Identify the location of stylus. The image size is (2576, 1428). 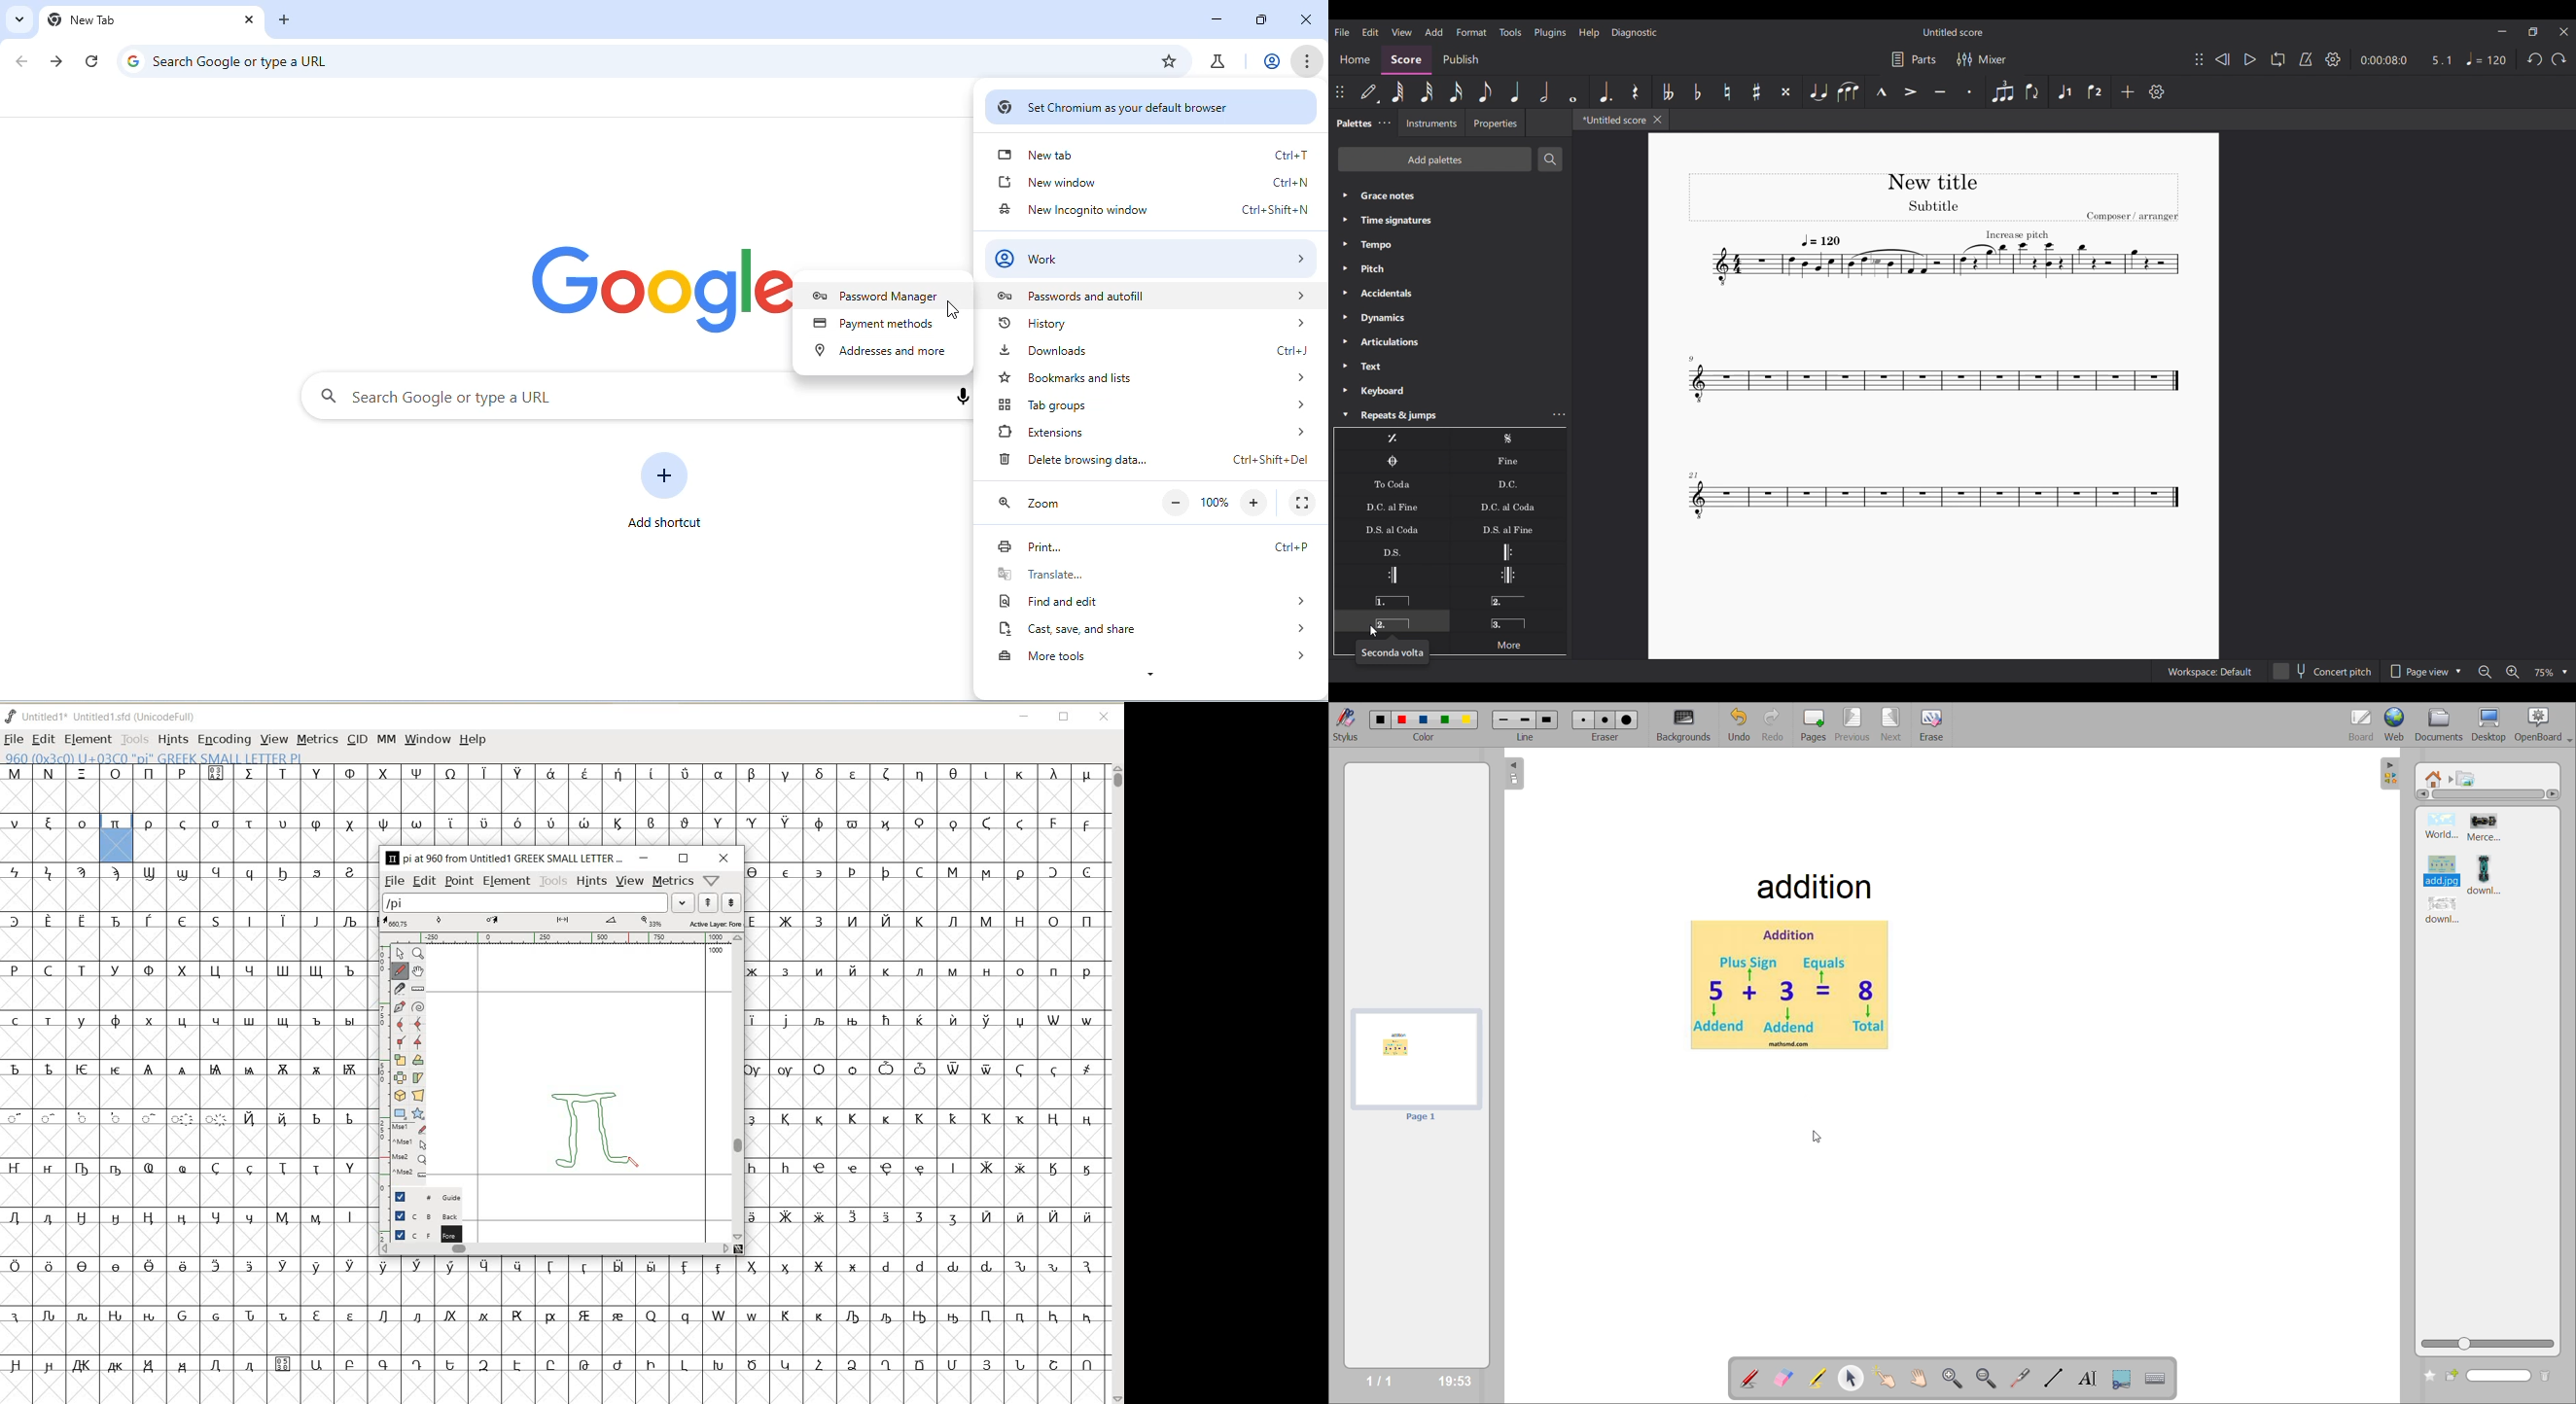
(1344, 723).